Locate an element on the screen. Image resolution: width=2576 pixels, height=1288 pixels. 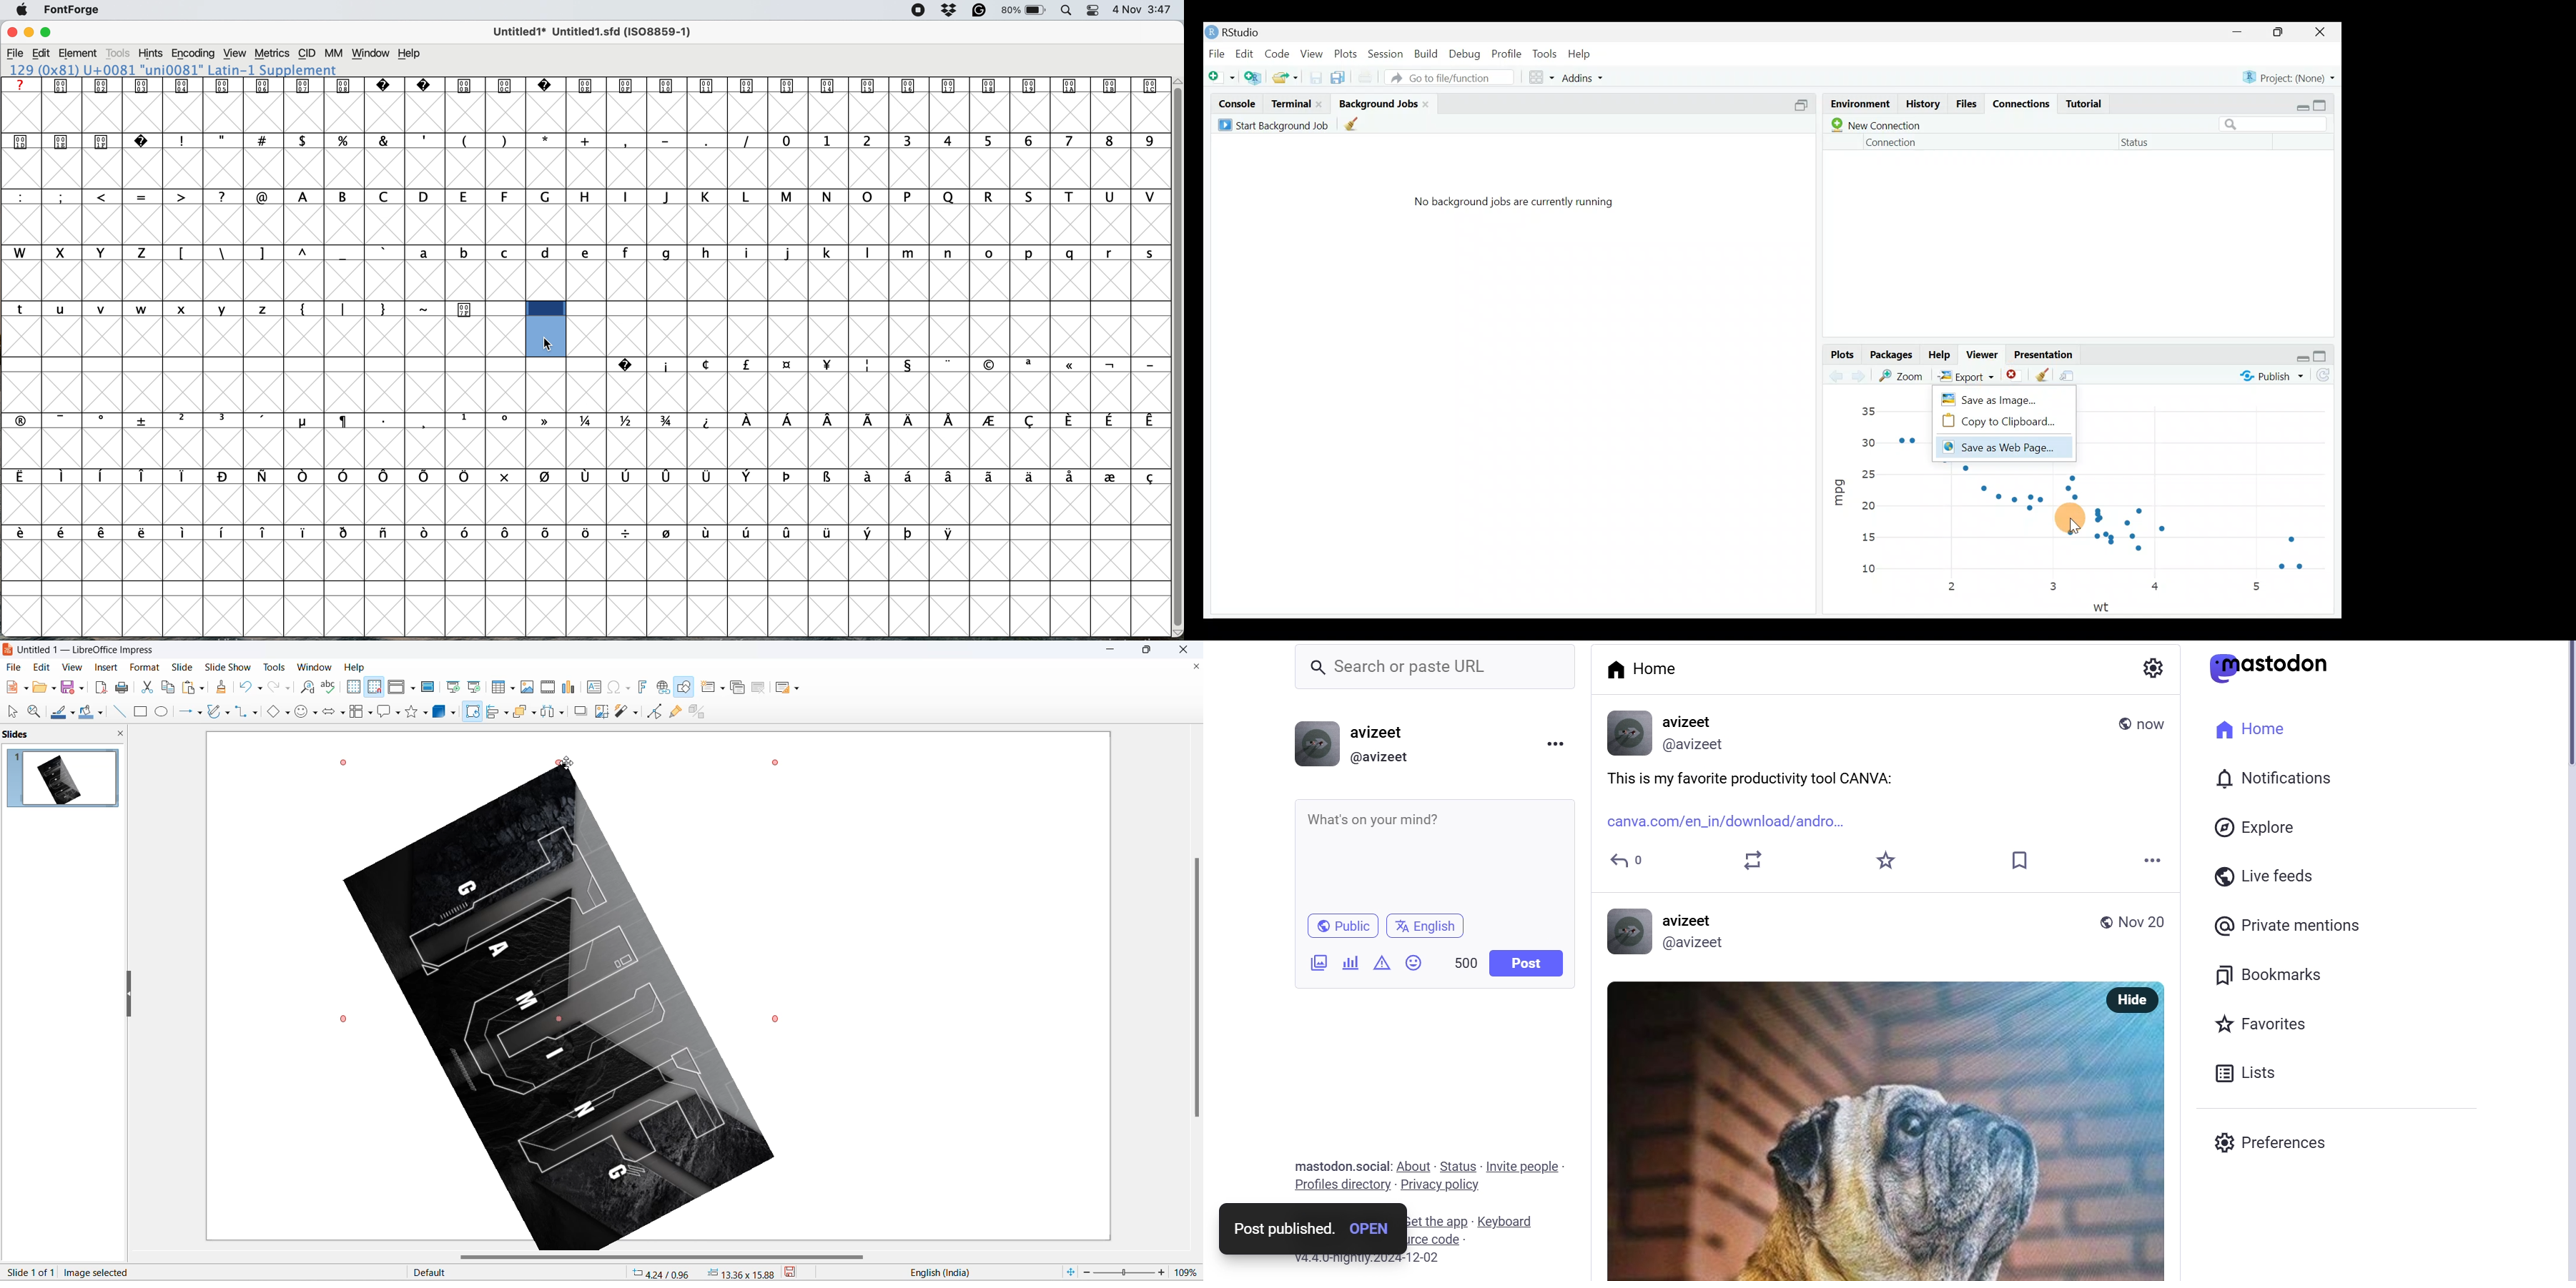
star options is located at coordinates (427, 713).